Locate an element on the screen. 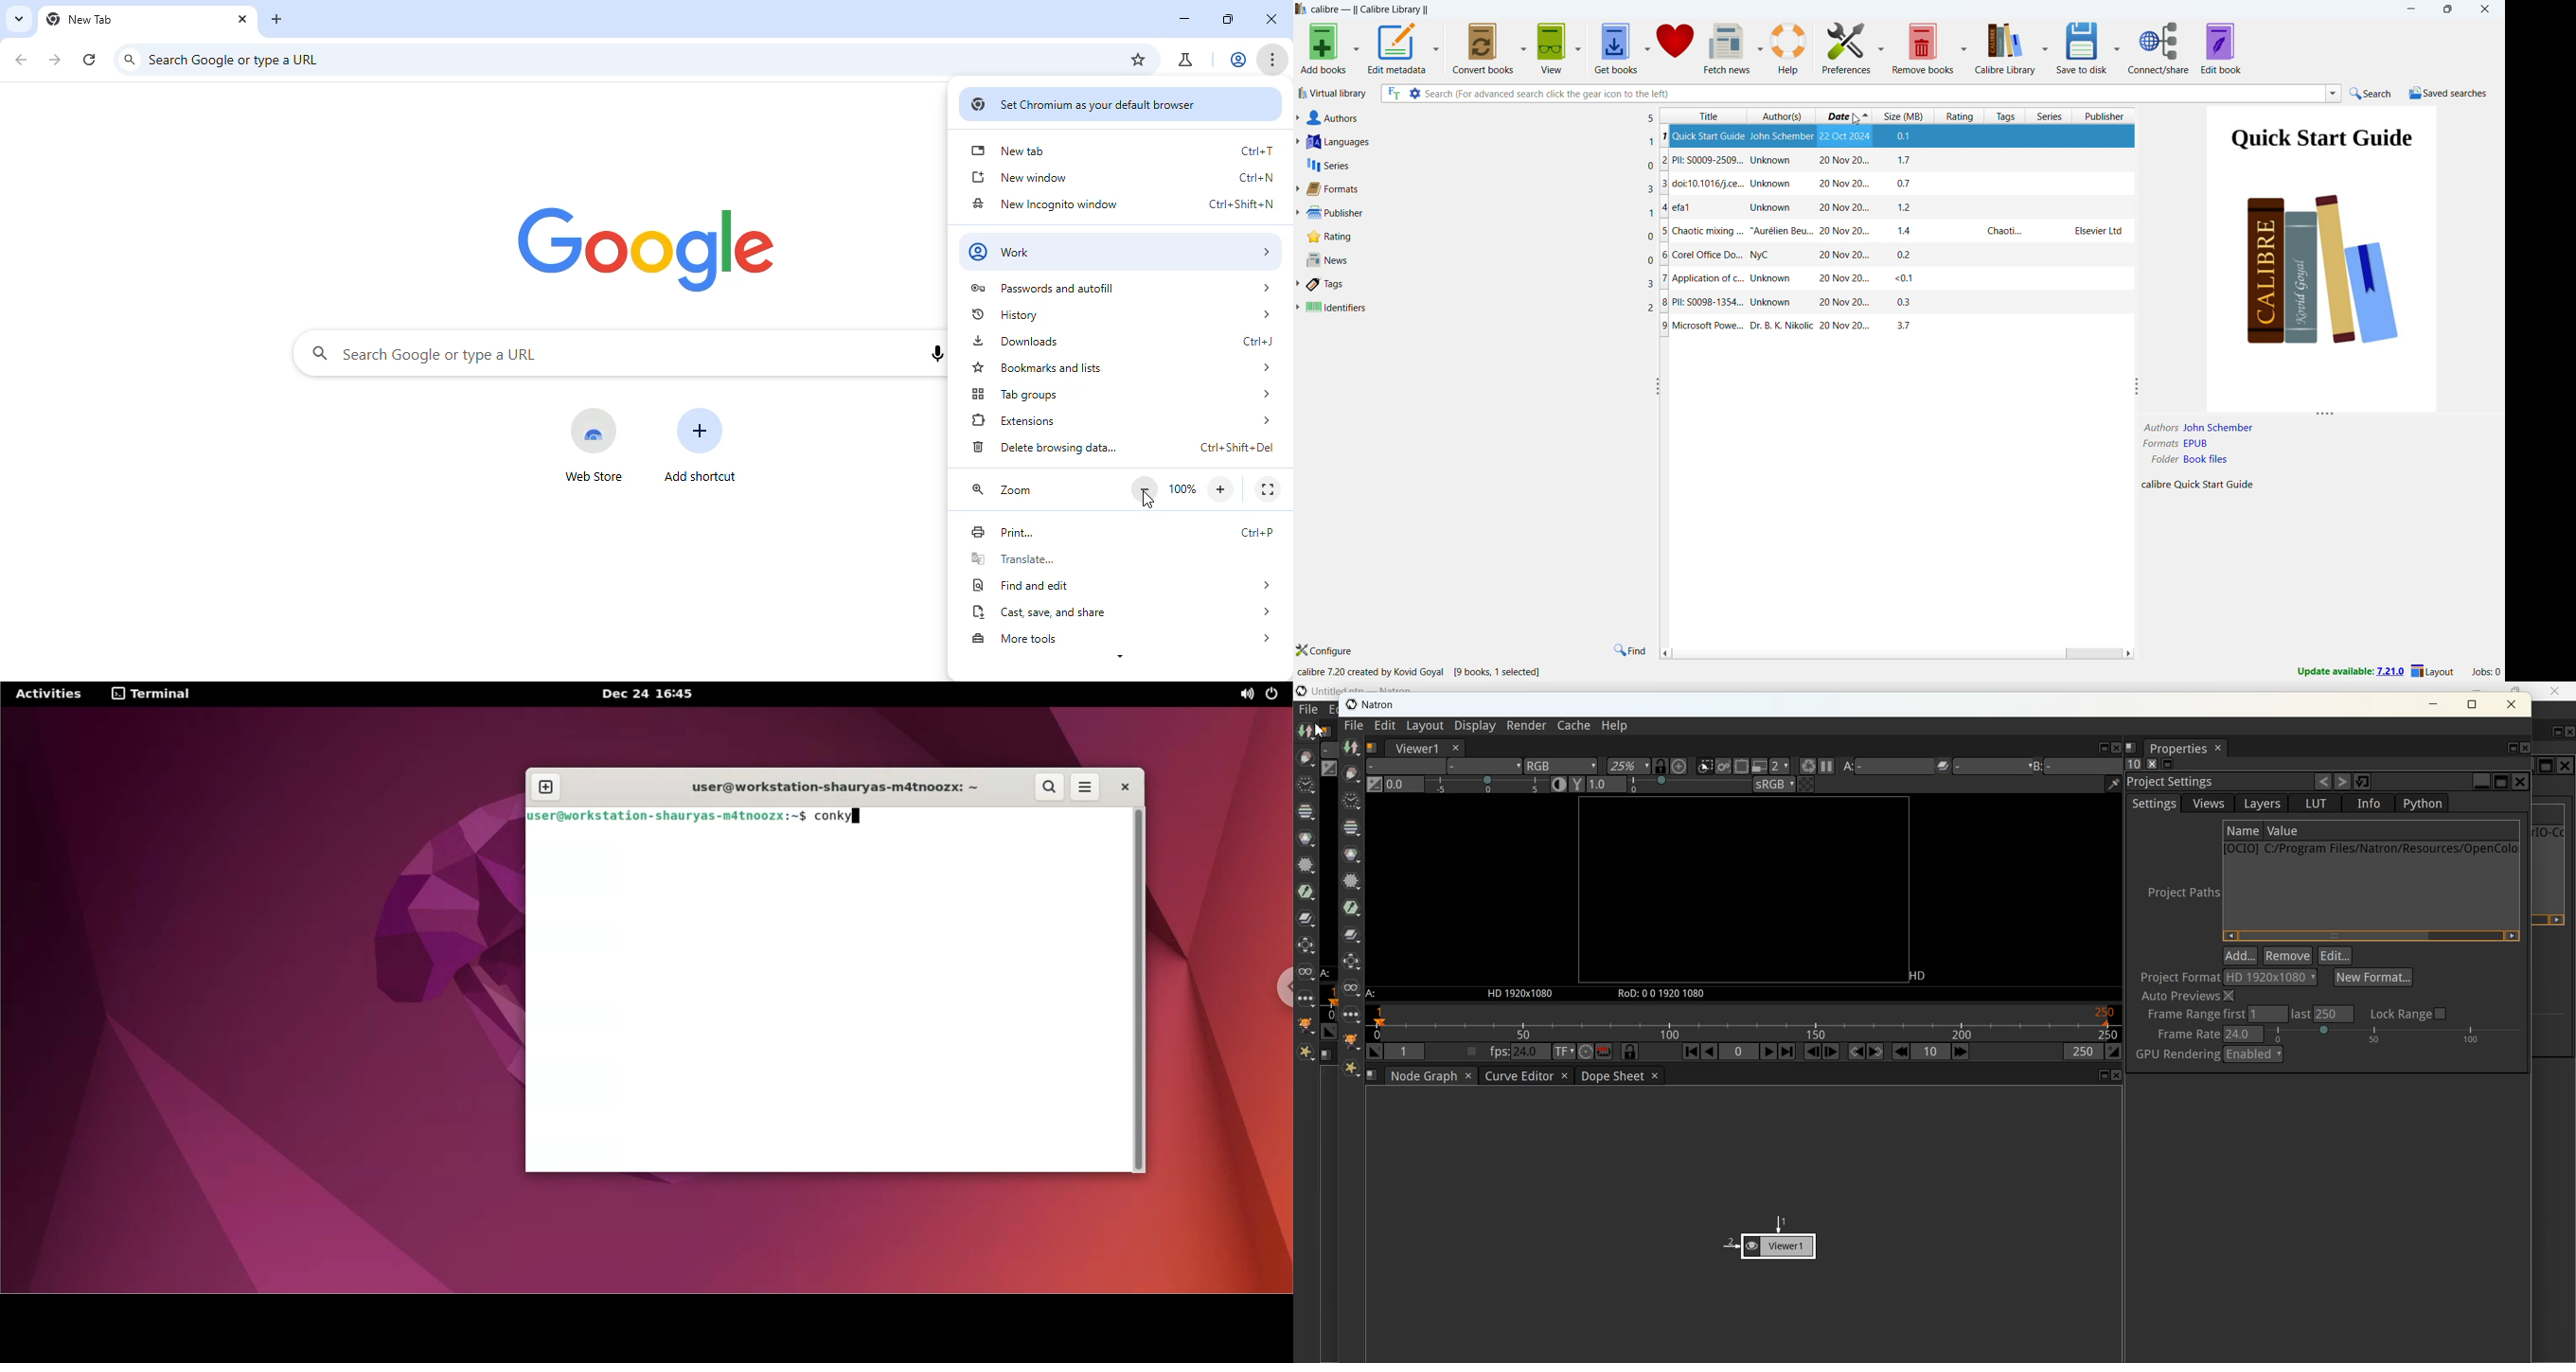  search icon is located at coordinates (131, 60).